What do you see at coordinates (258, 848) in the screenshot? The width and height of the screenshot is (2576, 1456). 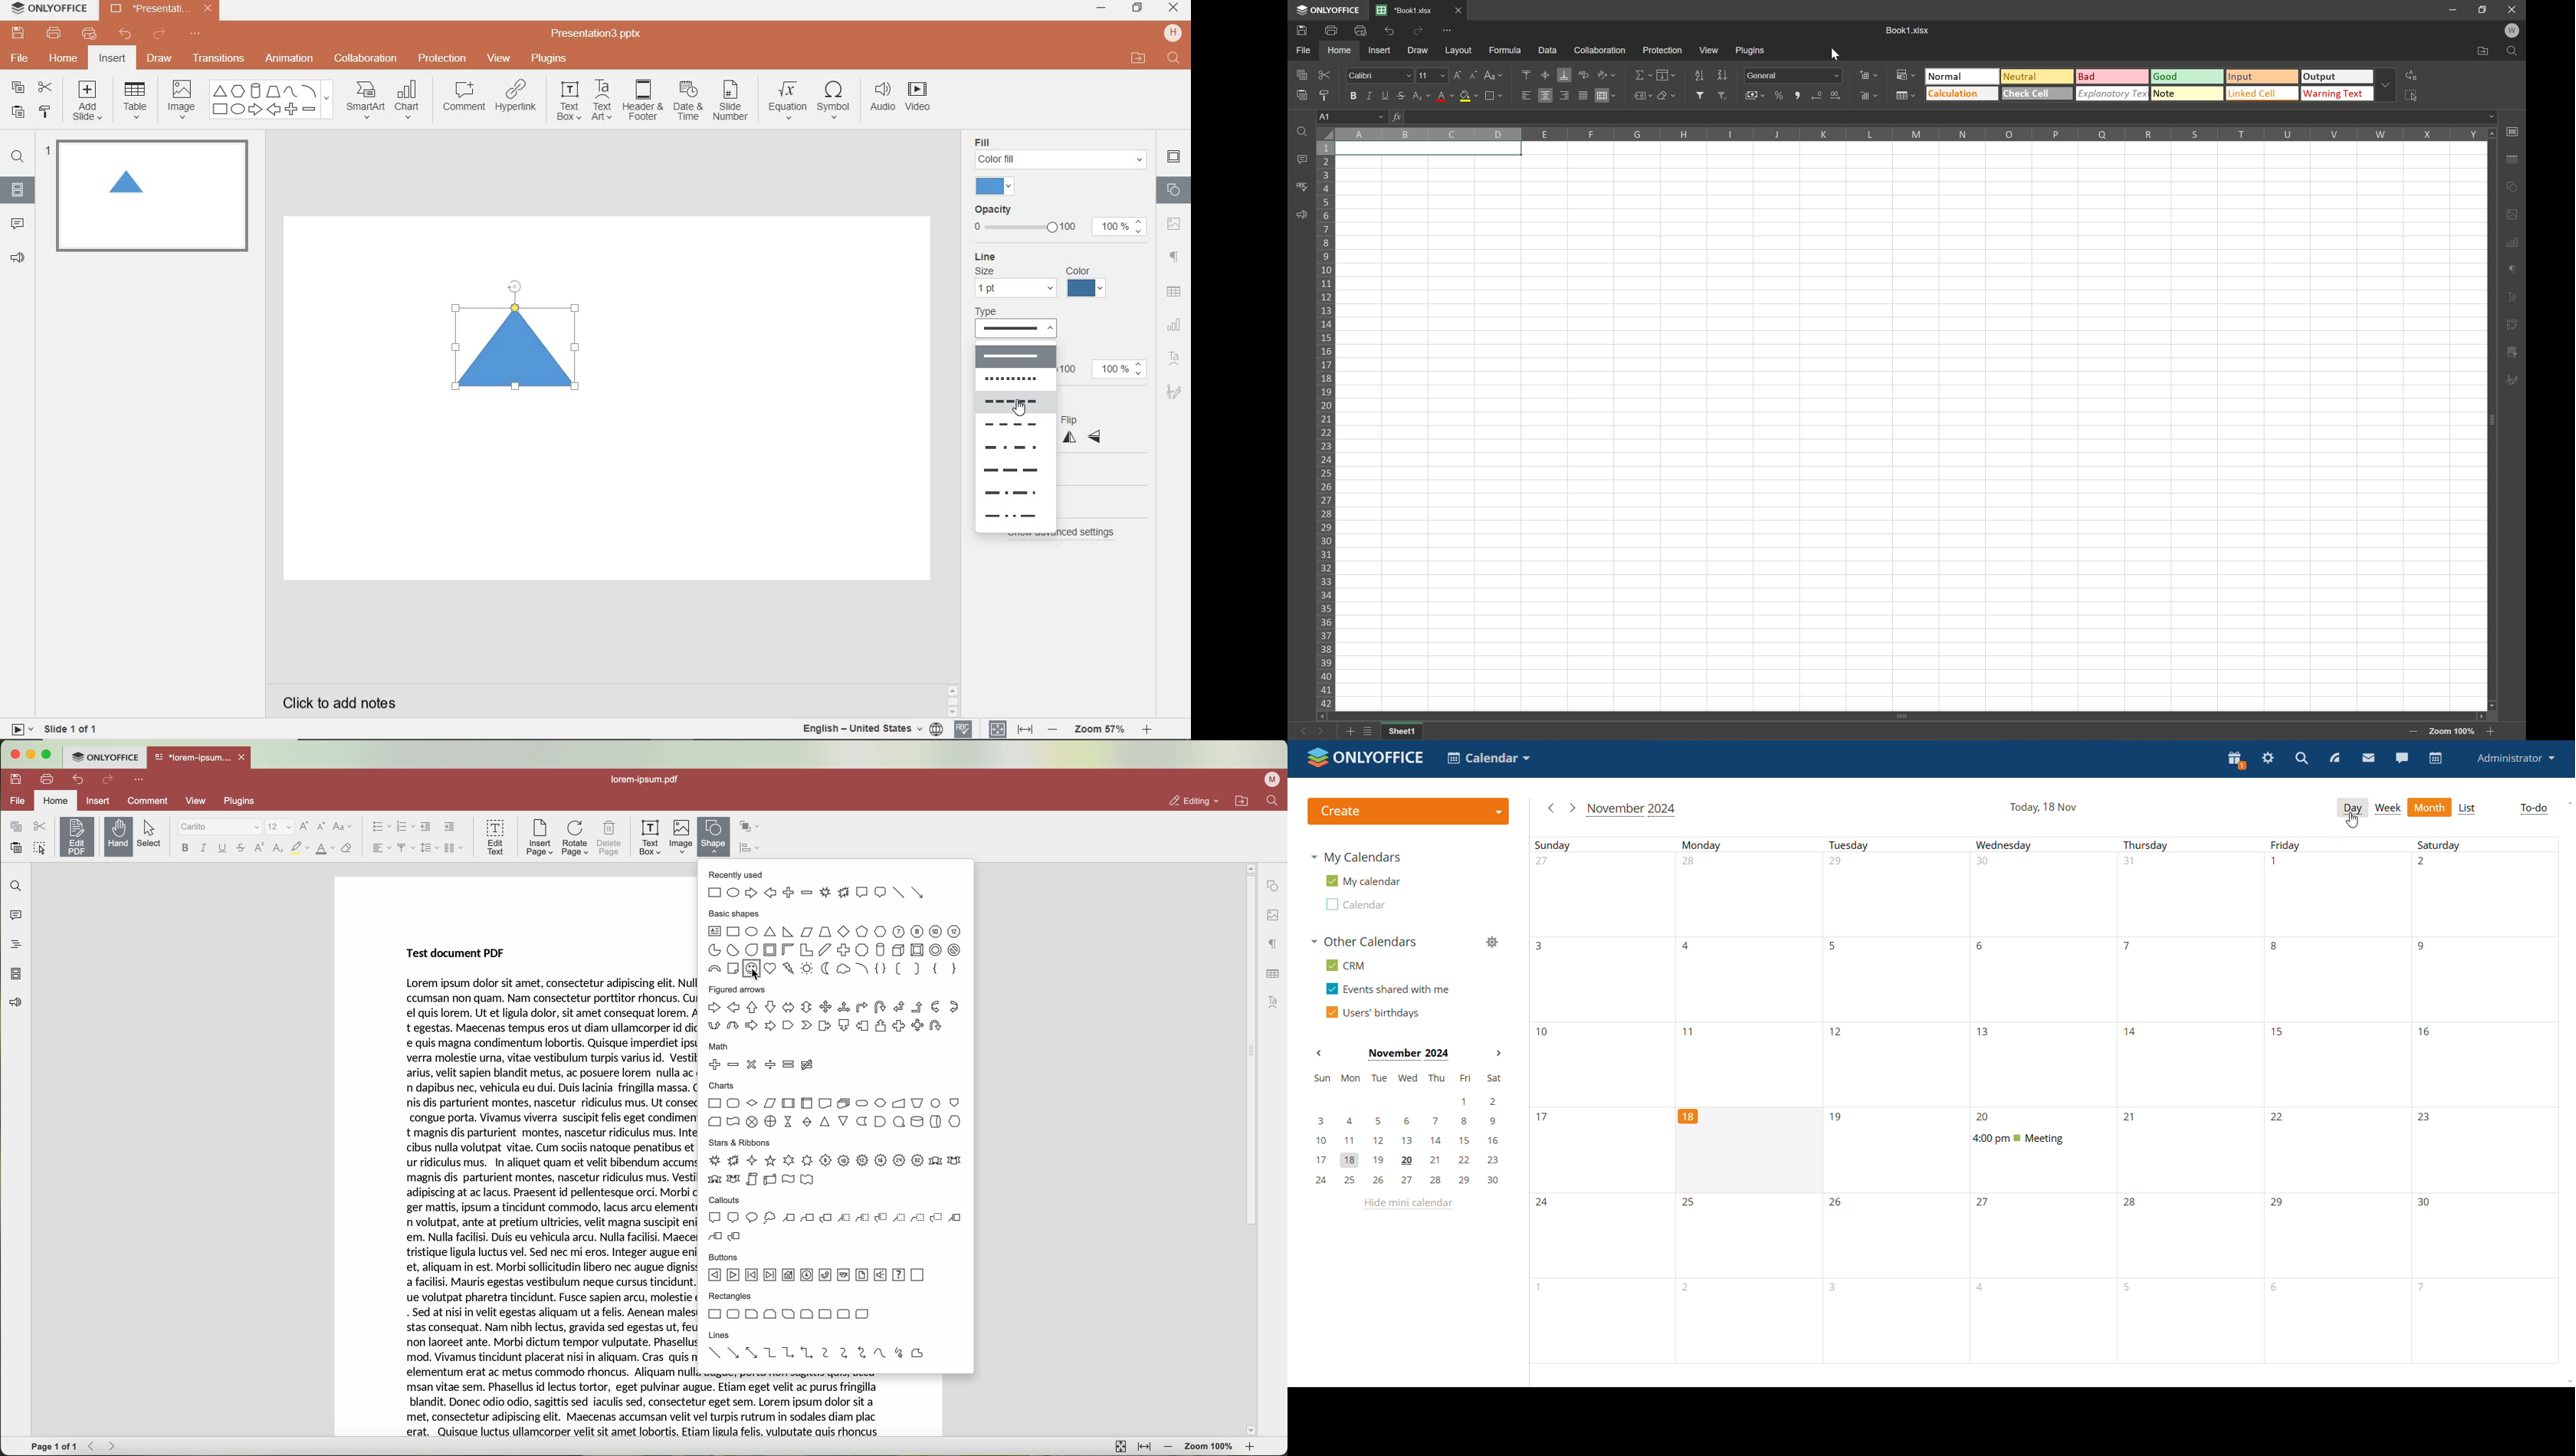 I see `superscript` at bounding box center [258, 848].